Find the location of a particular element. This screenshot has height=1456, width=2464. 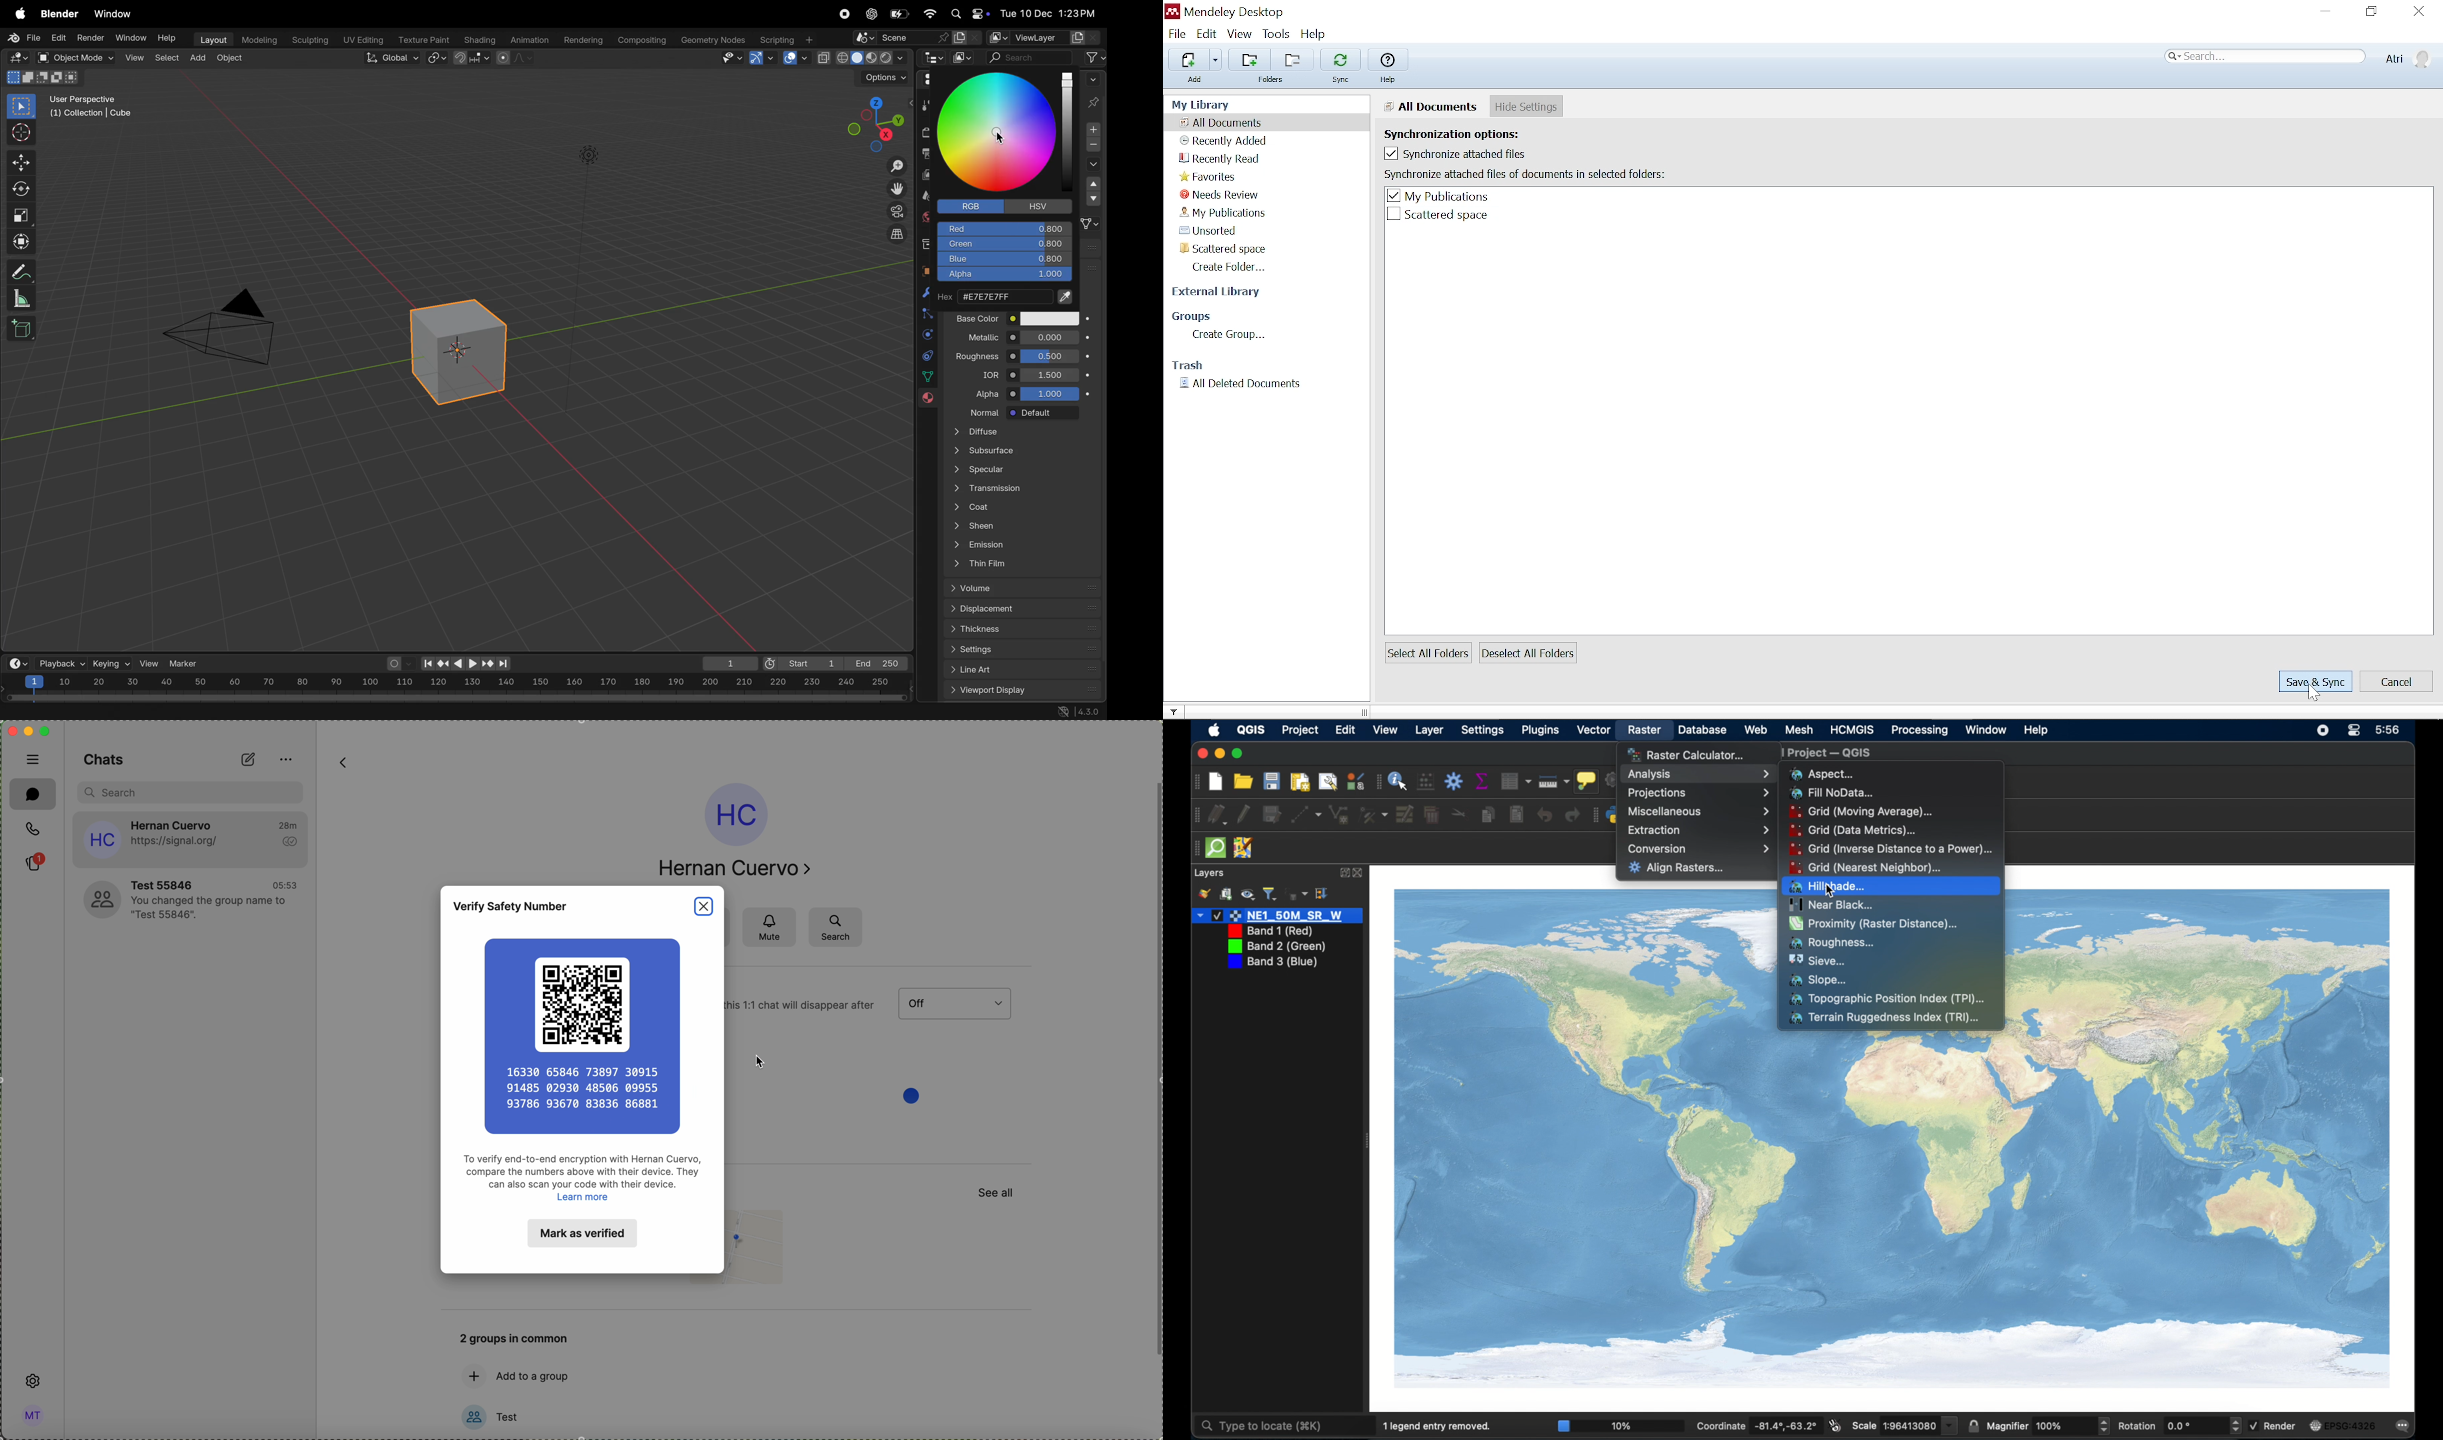

Add files options is located at coordinates (1216, 62).